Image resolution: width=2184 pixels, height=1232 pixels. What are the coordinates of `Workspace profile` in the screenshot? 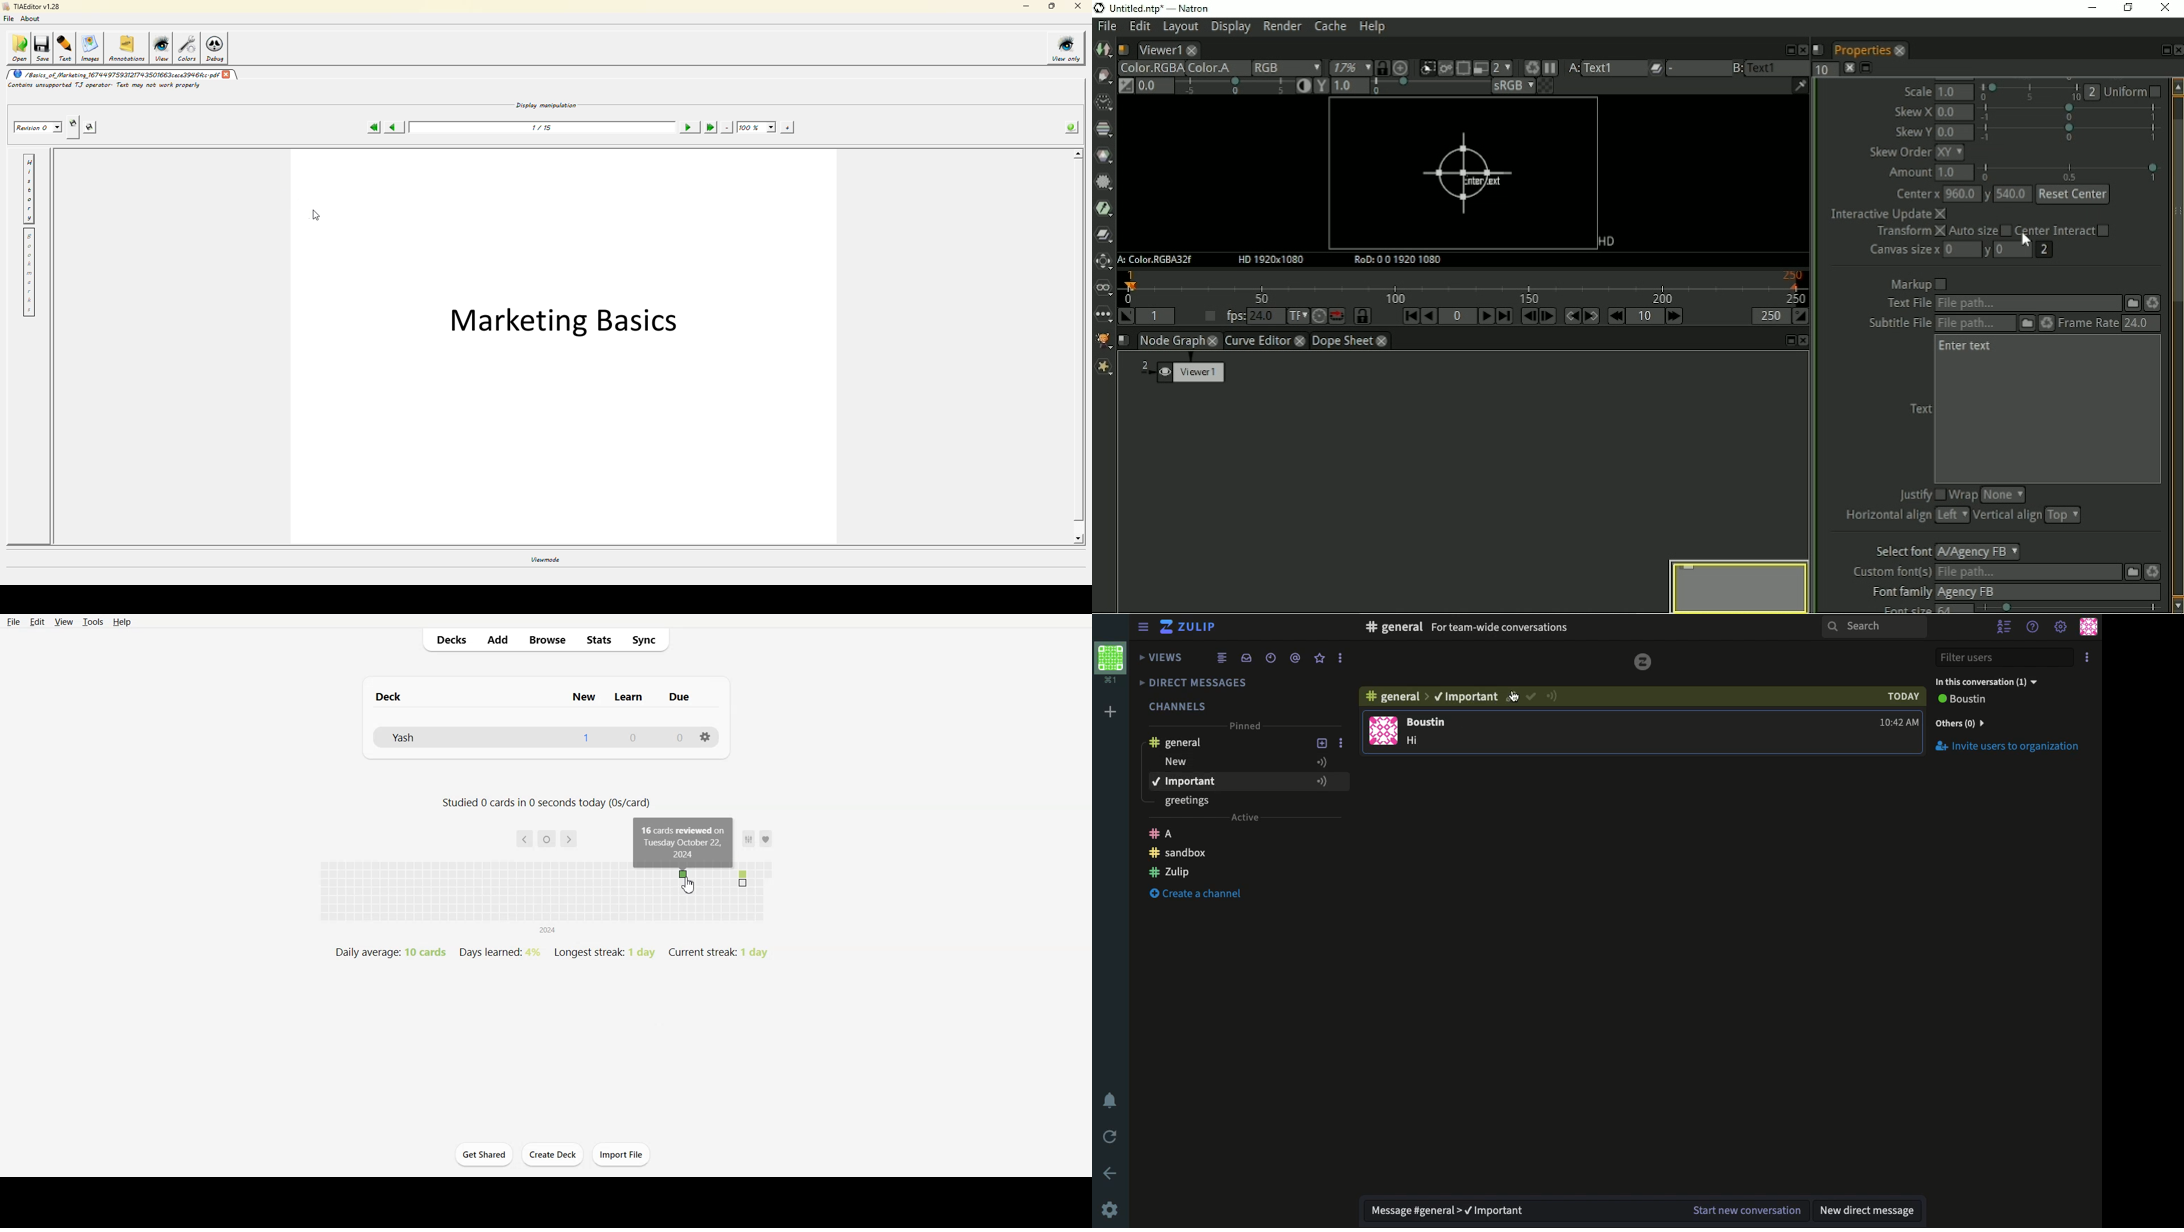 It's located at (1114, 663).